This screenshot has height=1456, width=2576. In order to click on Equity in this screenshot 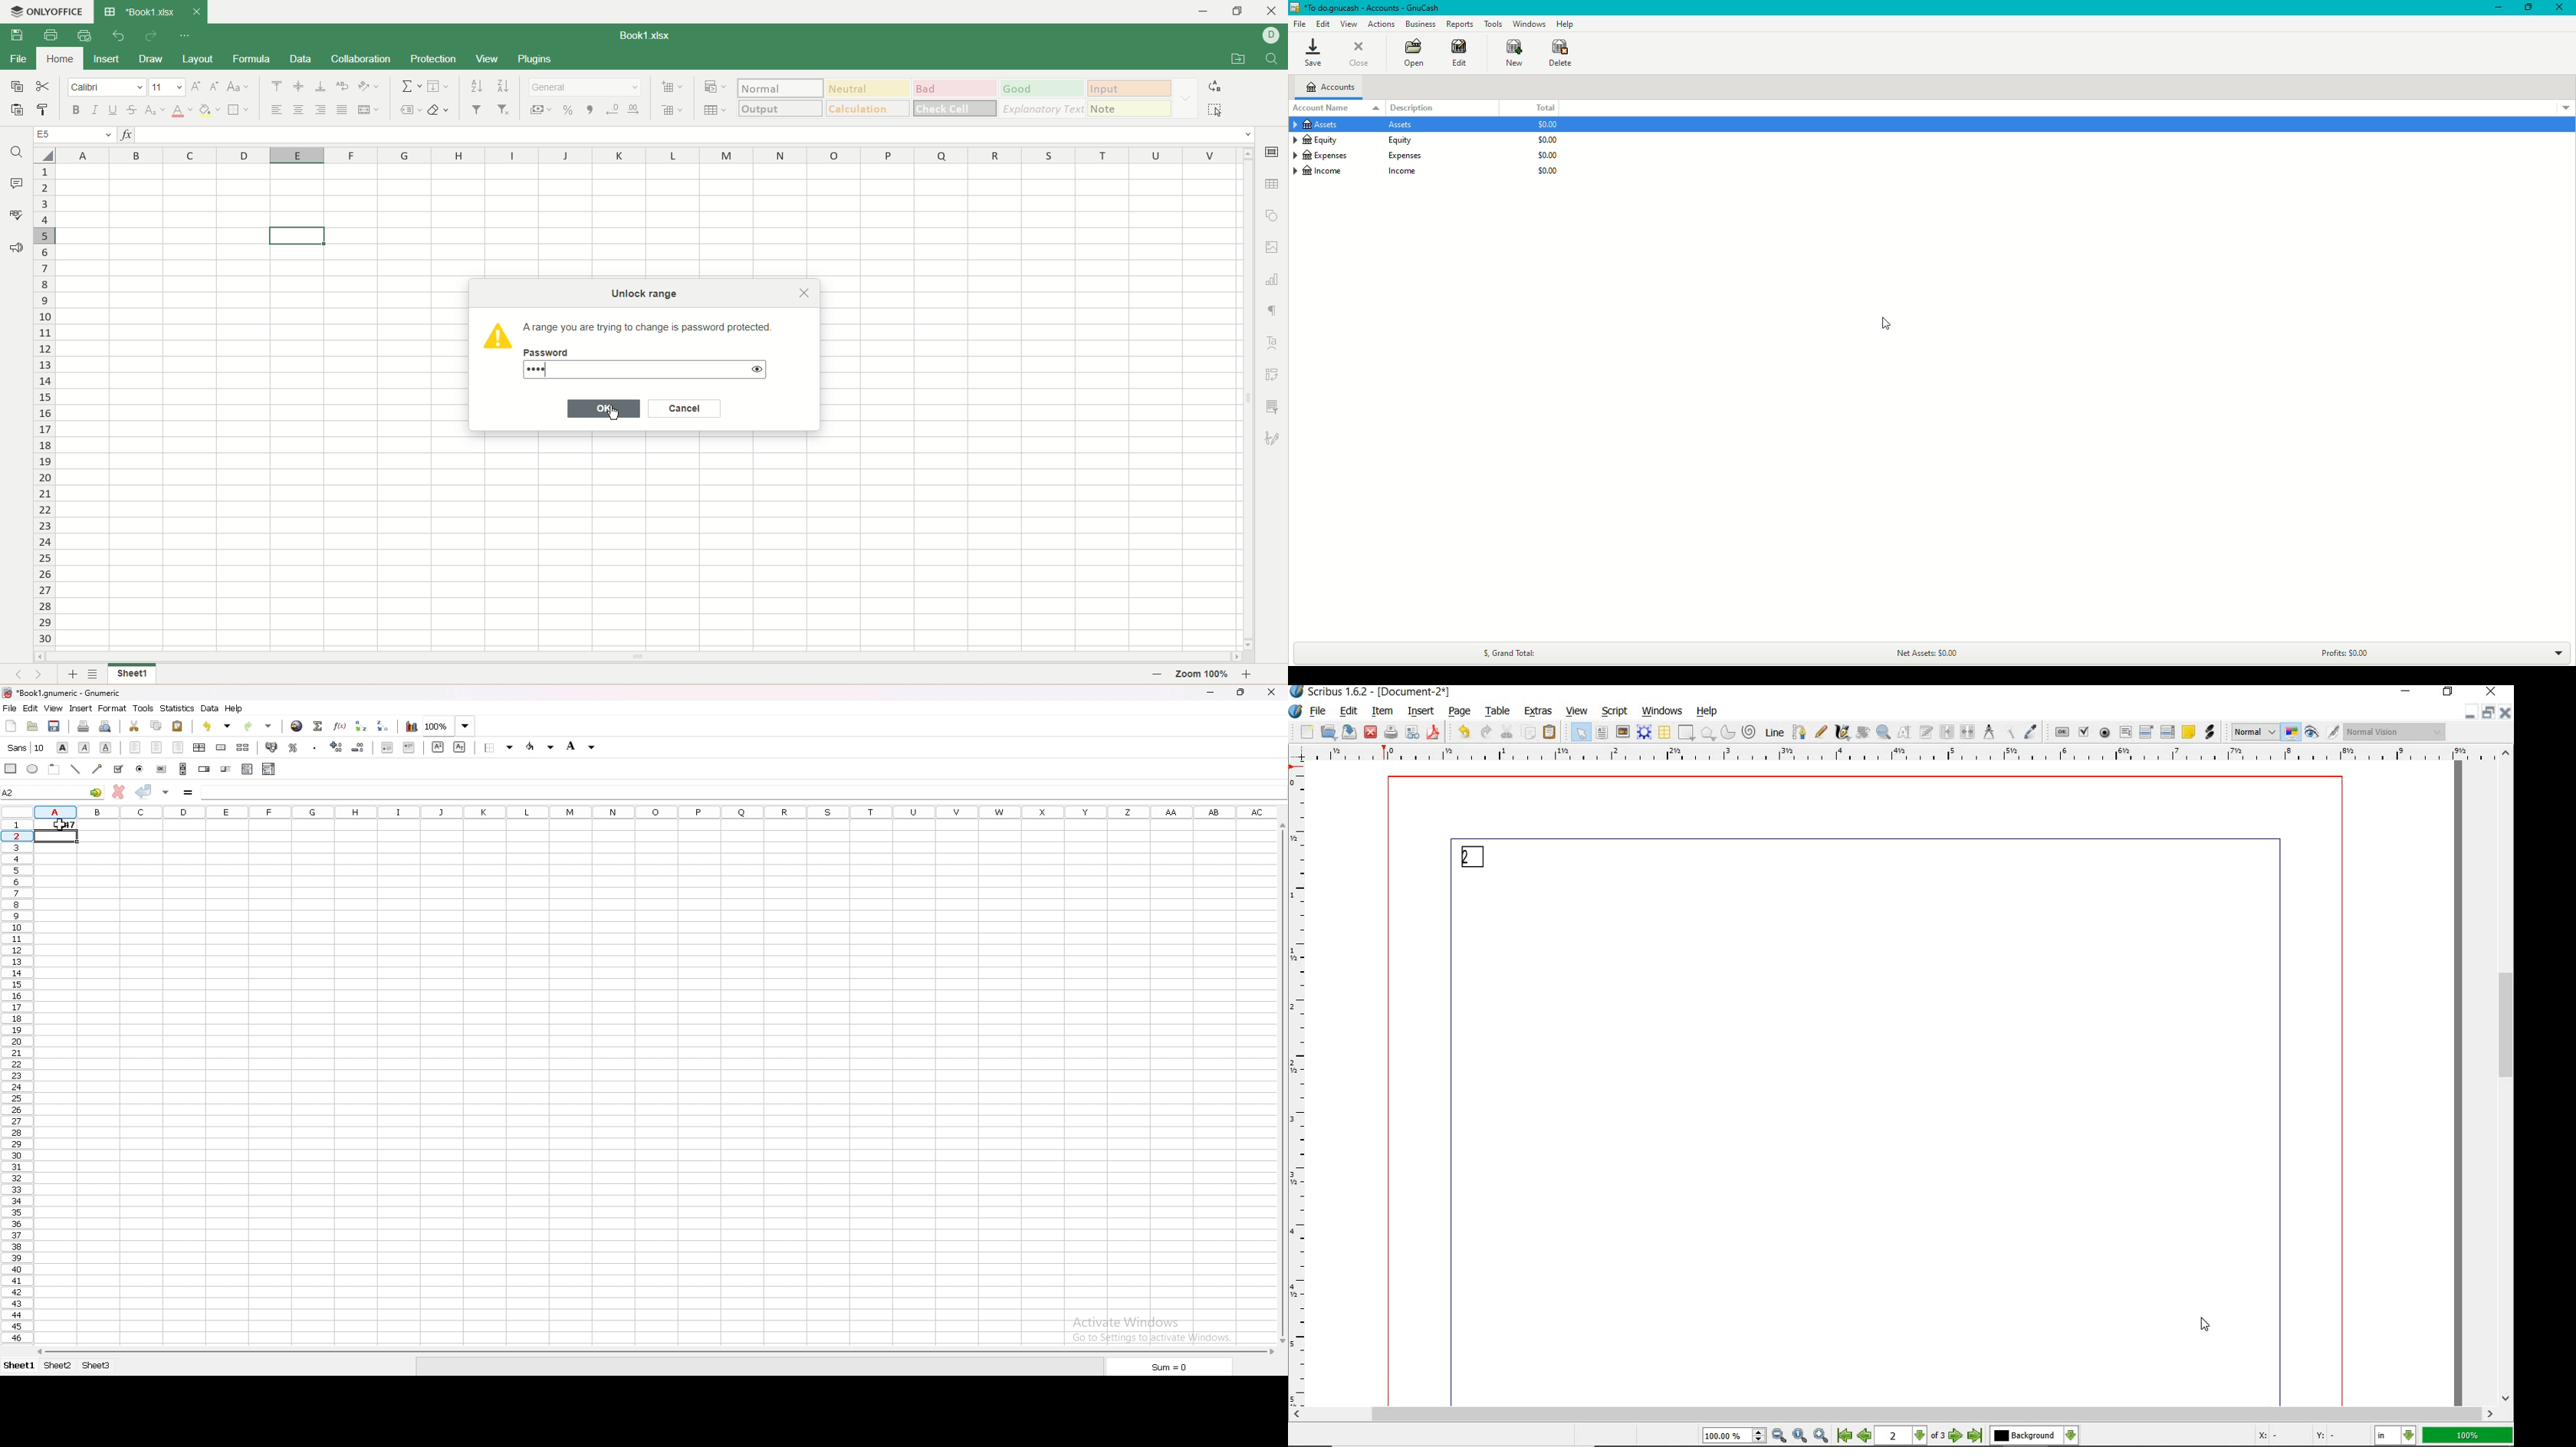, I will do `click(1360, 141)`.